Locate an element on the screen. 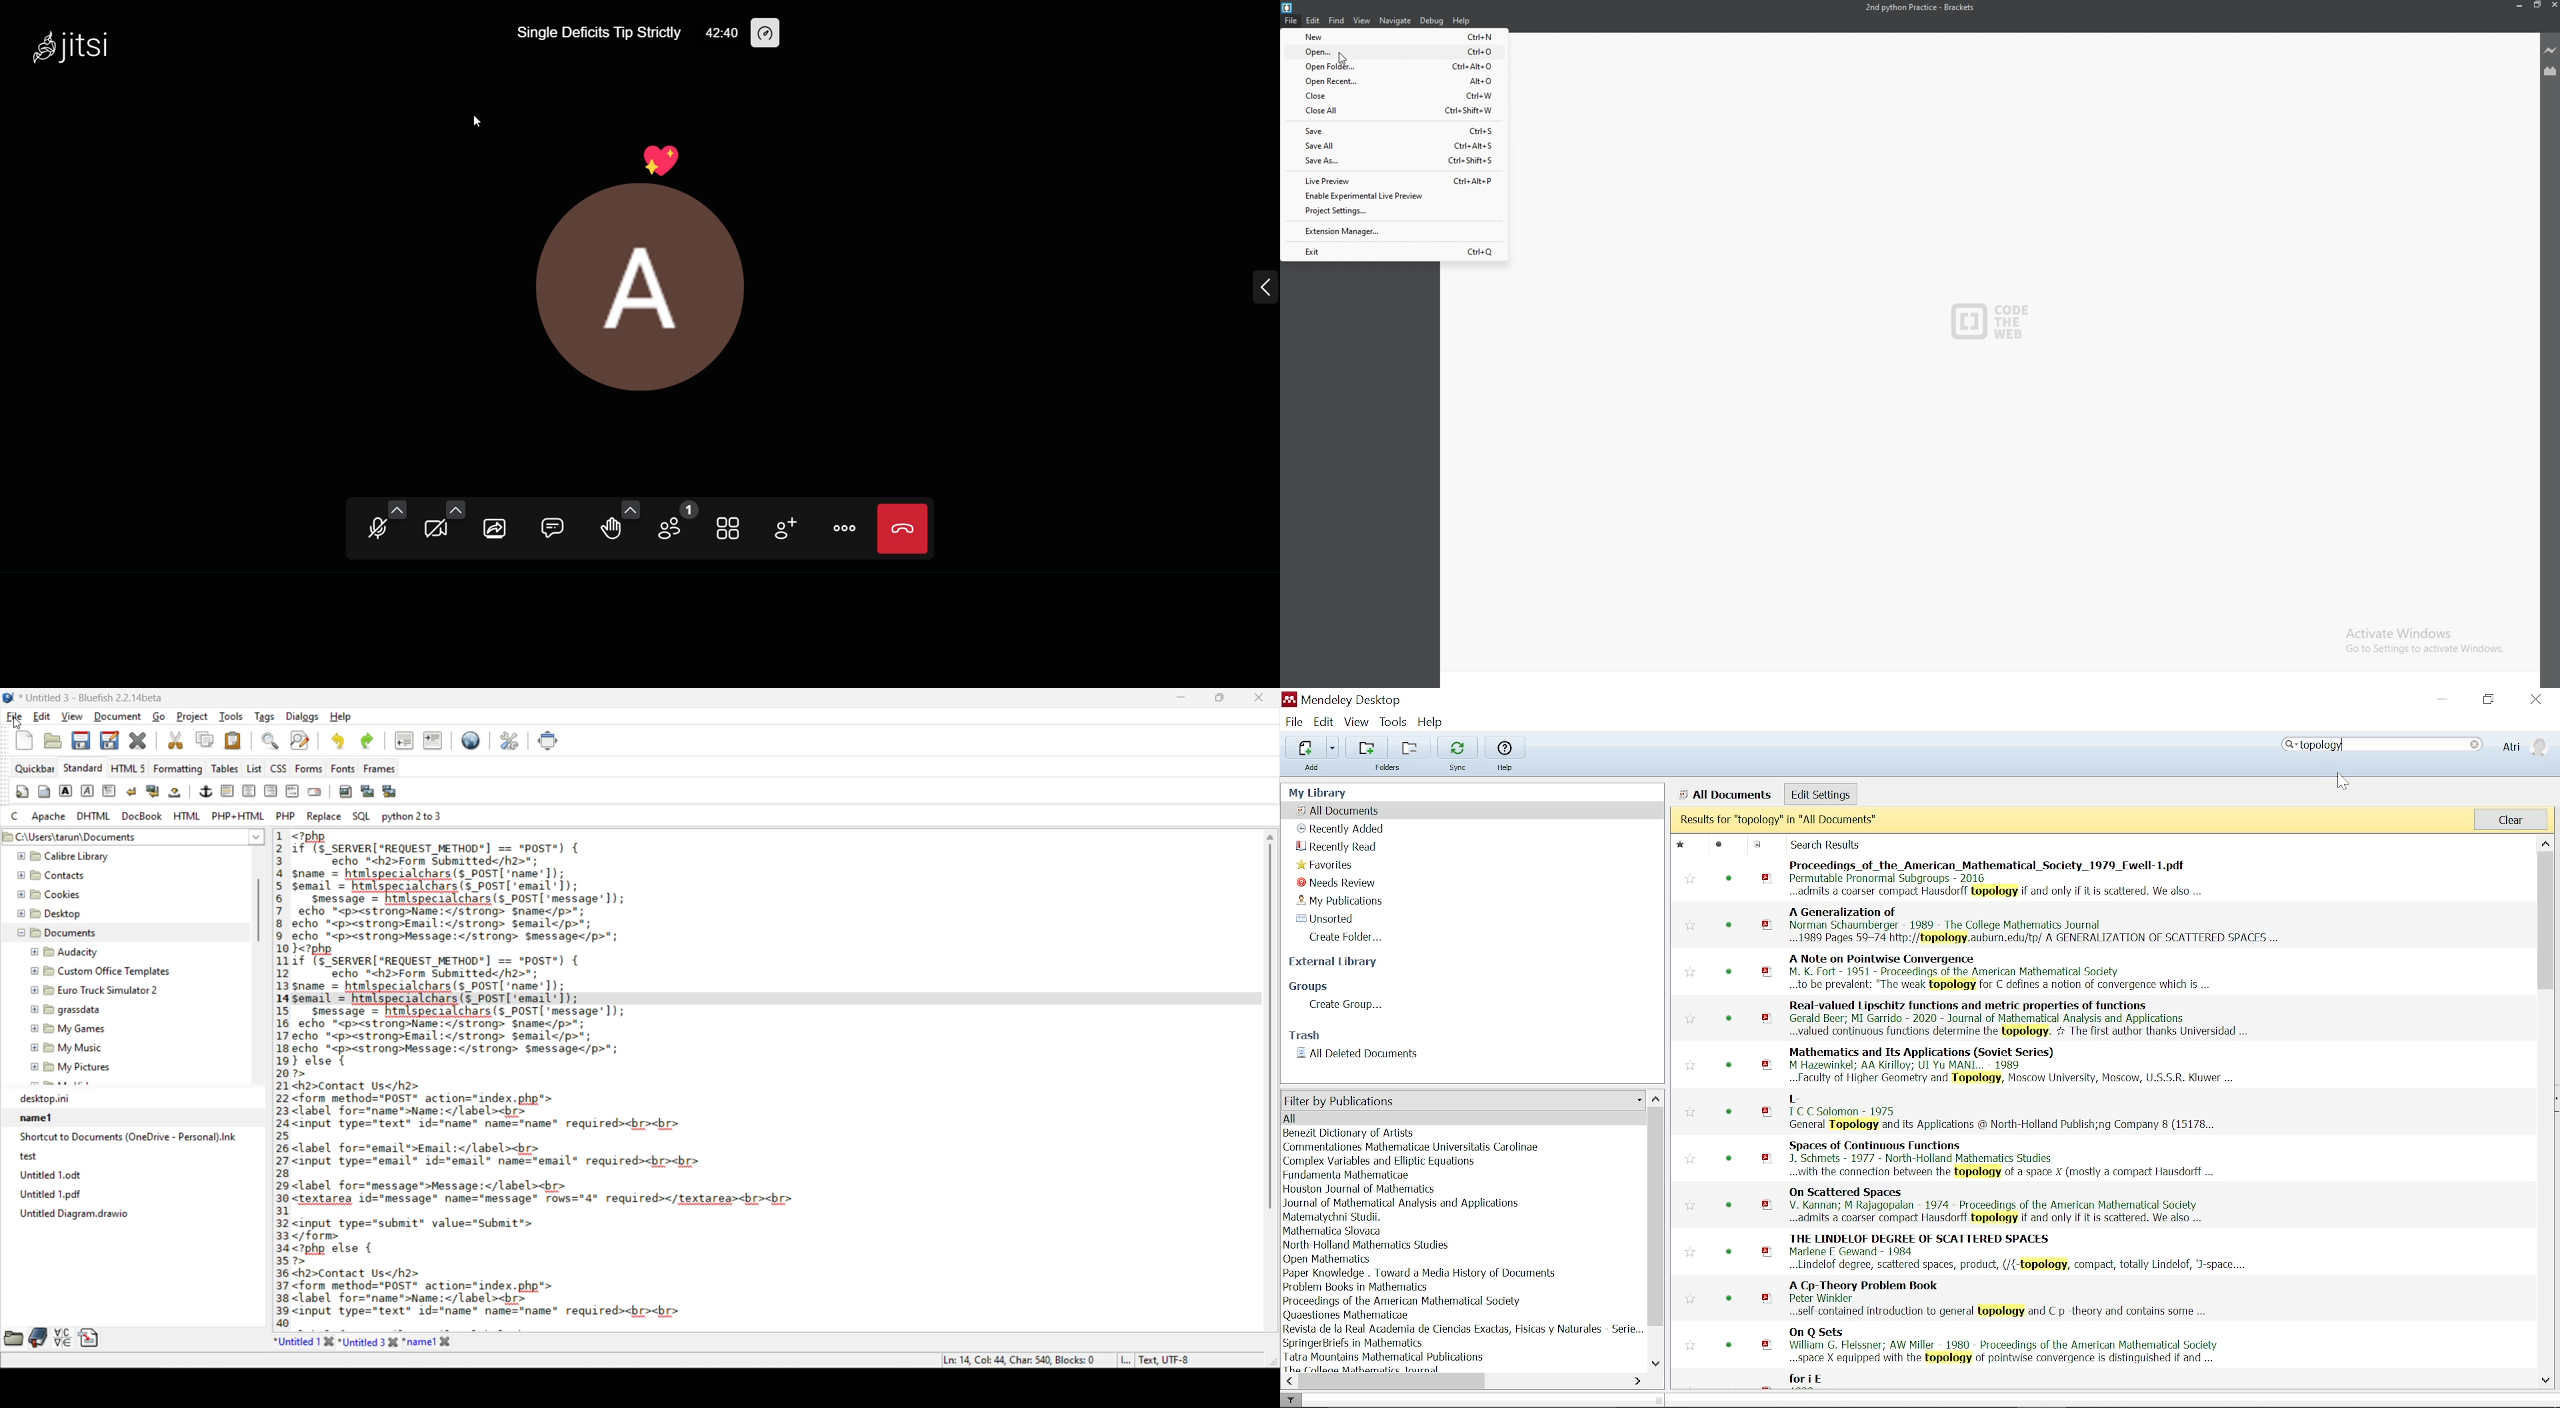 The width and height of the screenshot is (2576, 1428). center is located at coordinates (250, 791).